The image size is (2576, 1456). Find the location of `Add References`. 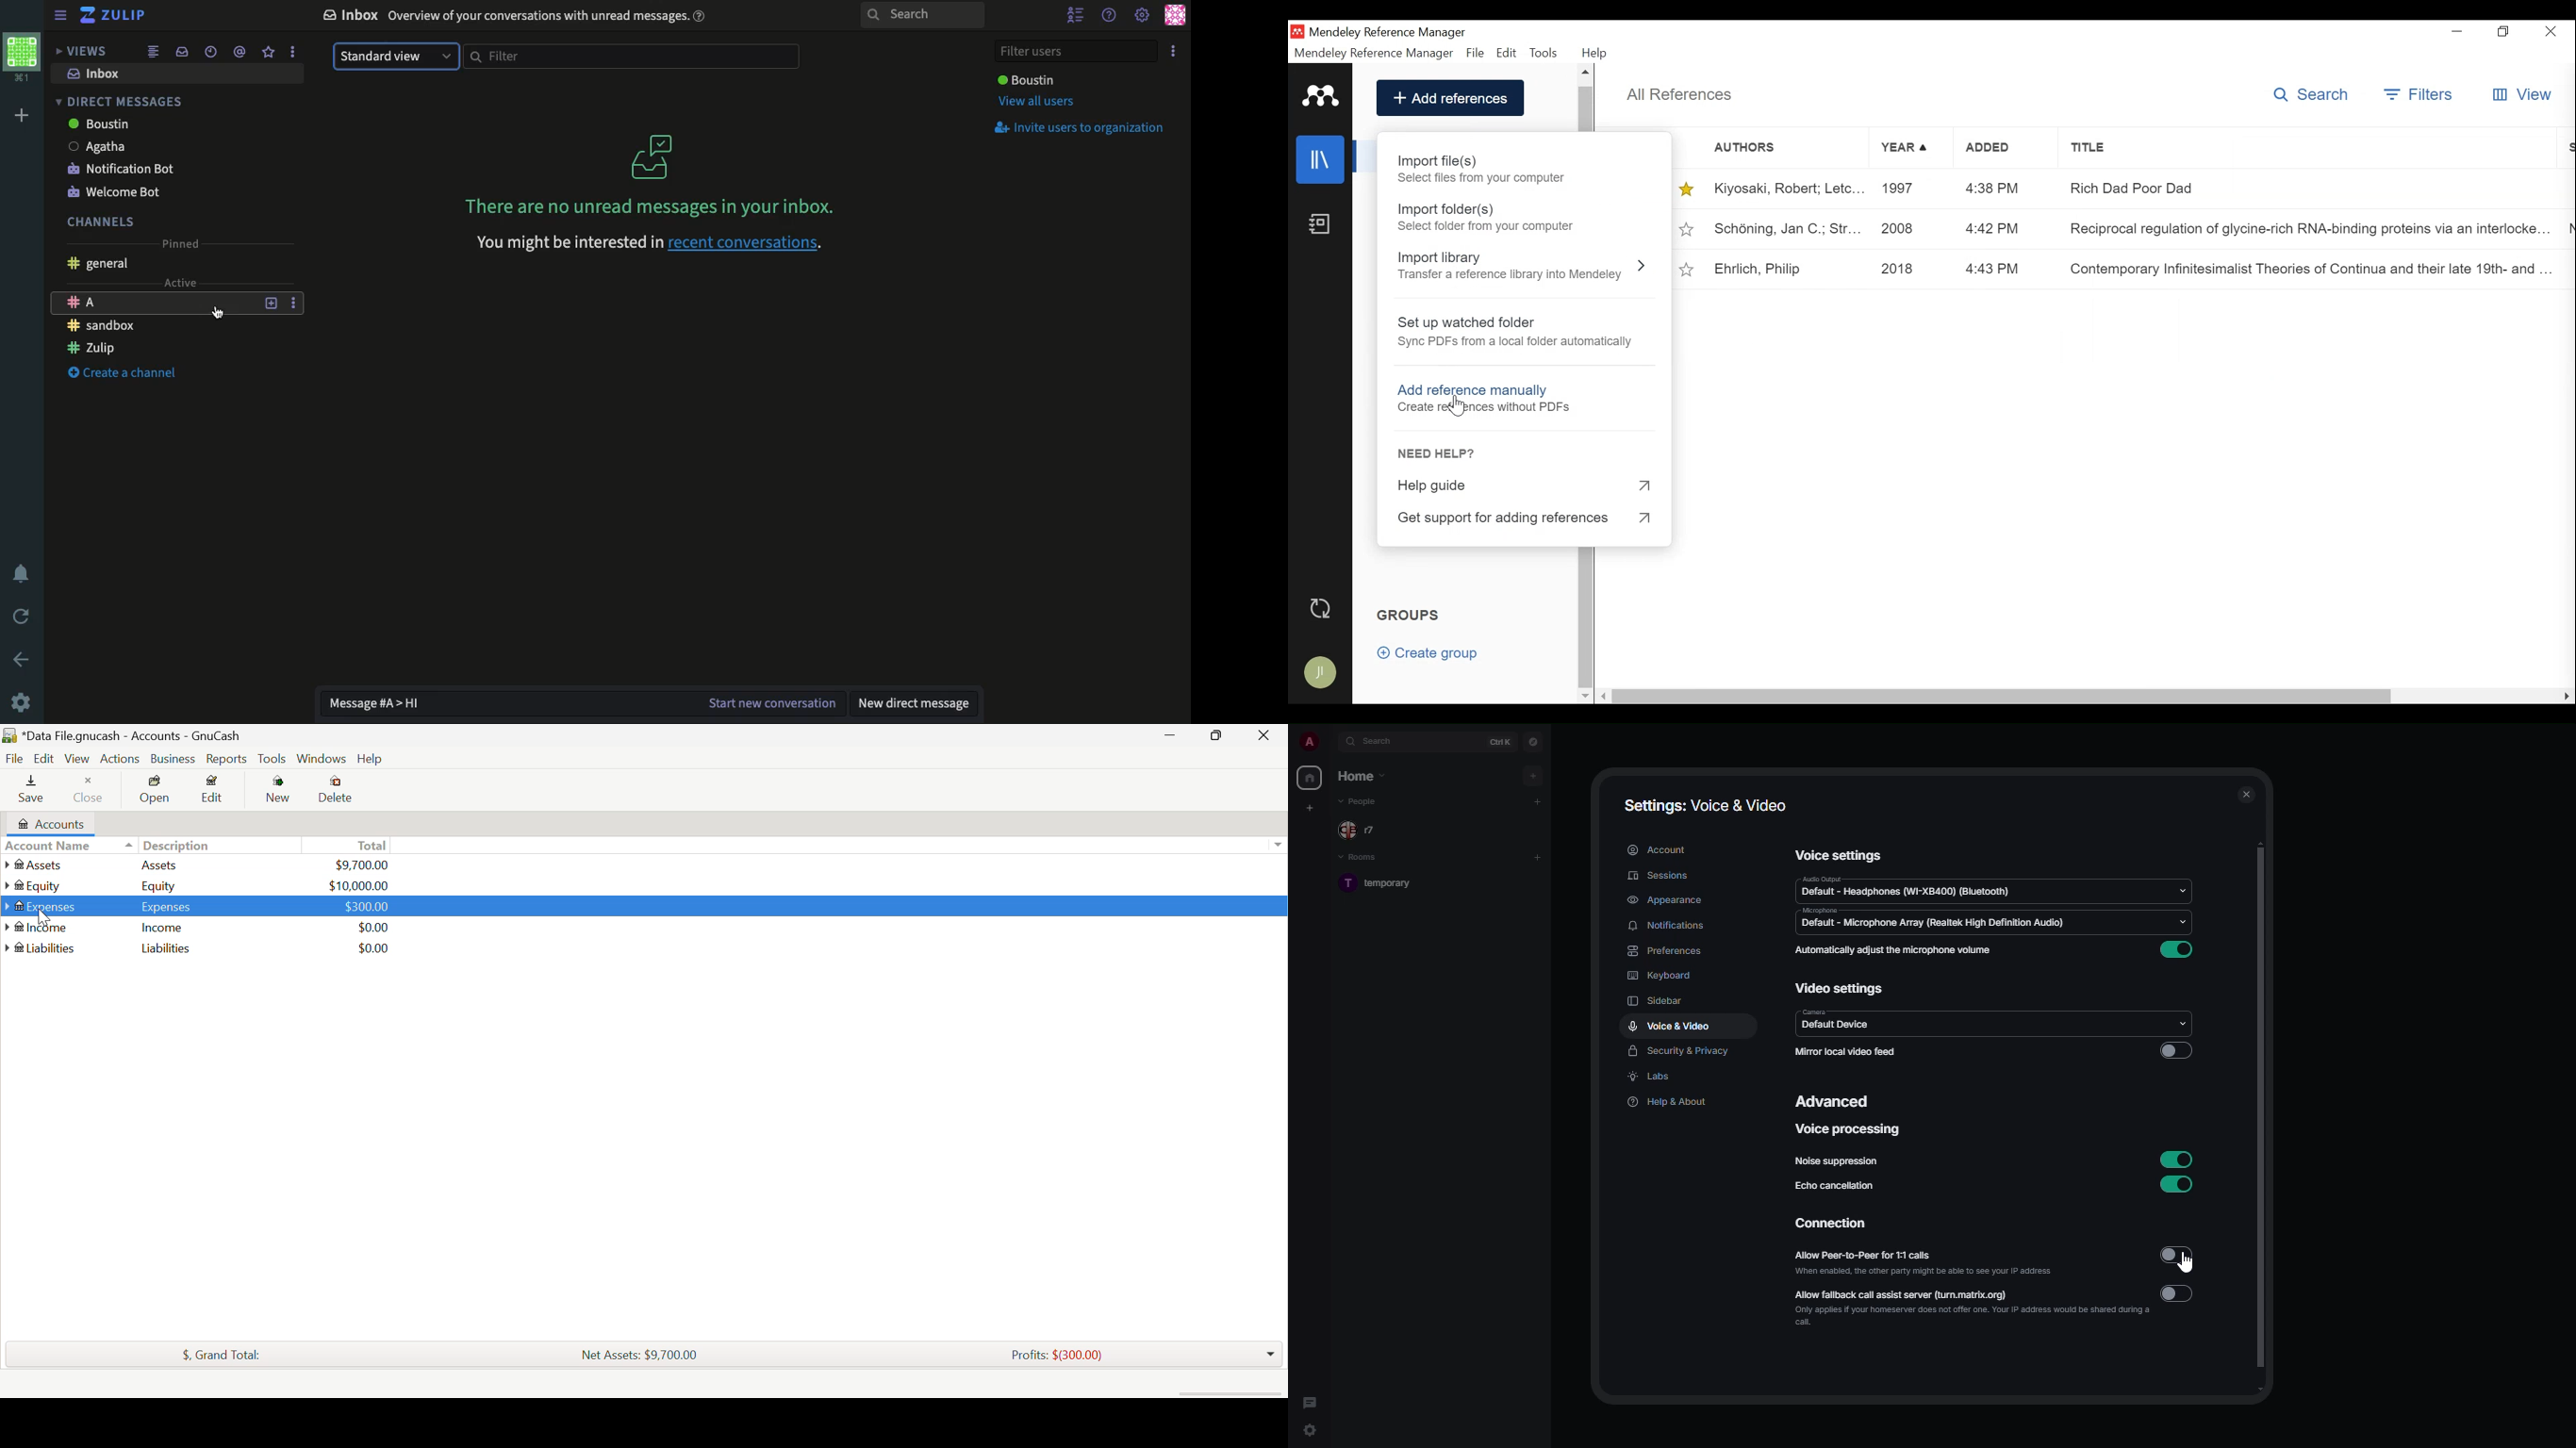

Add References is located at coordinates (1450, 97).